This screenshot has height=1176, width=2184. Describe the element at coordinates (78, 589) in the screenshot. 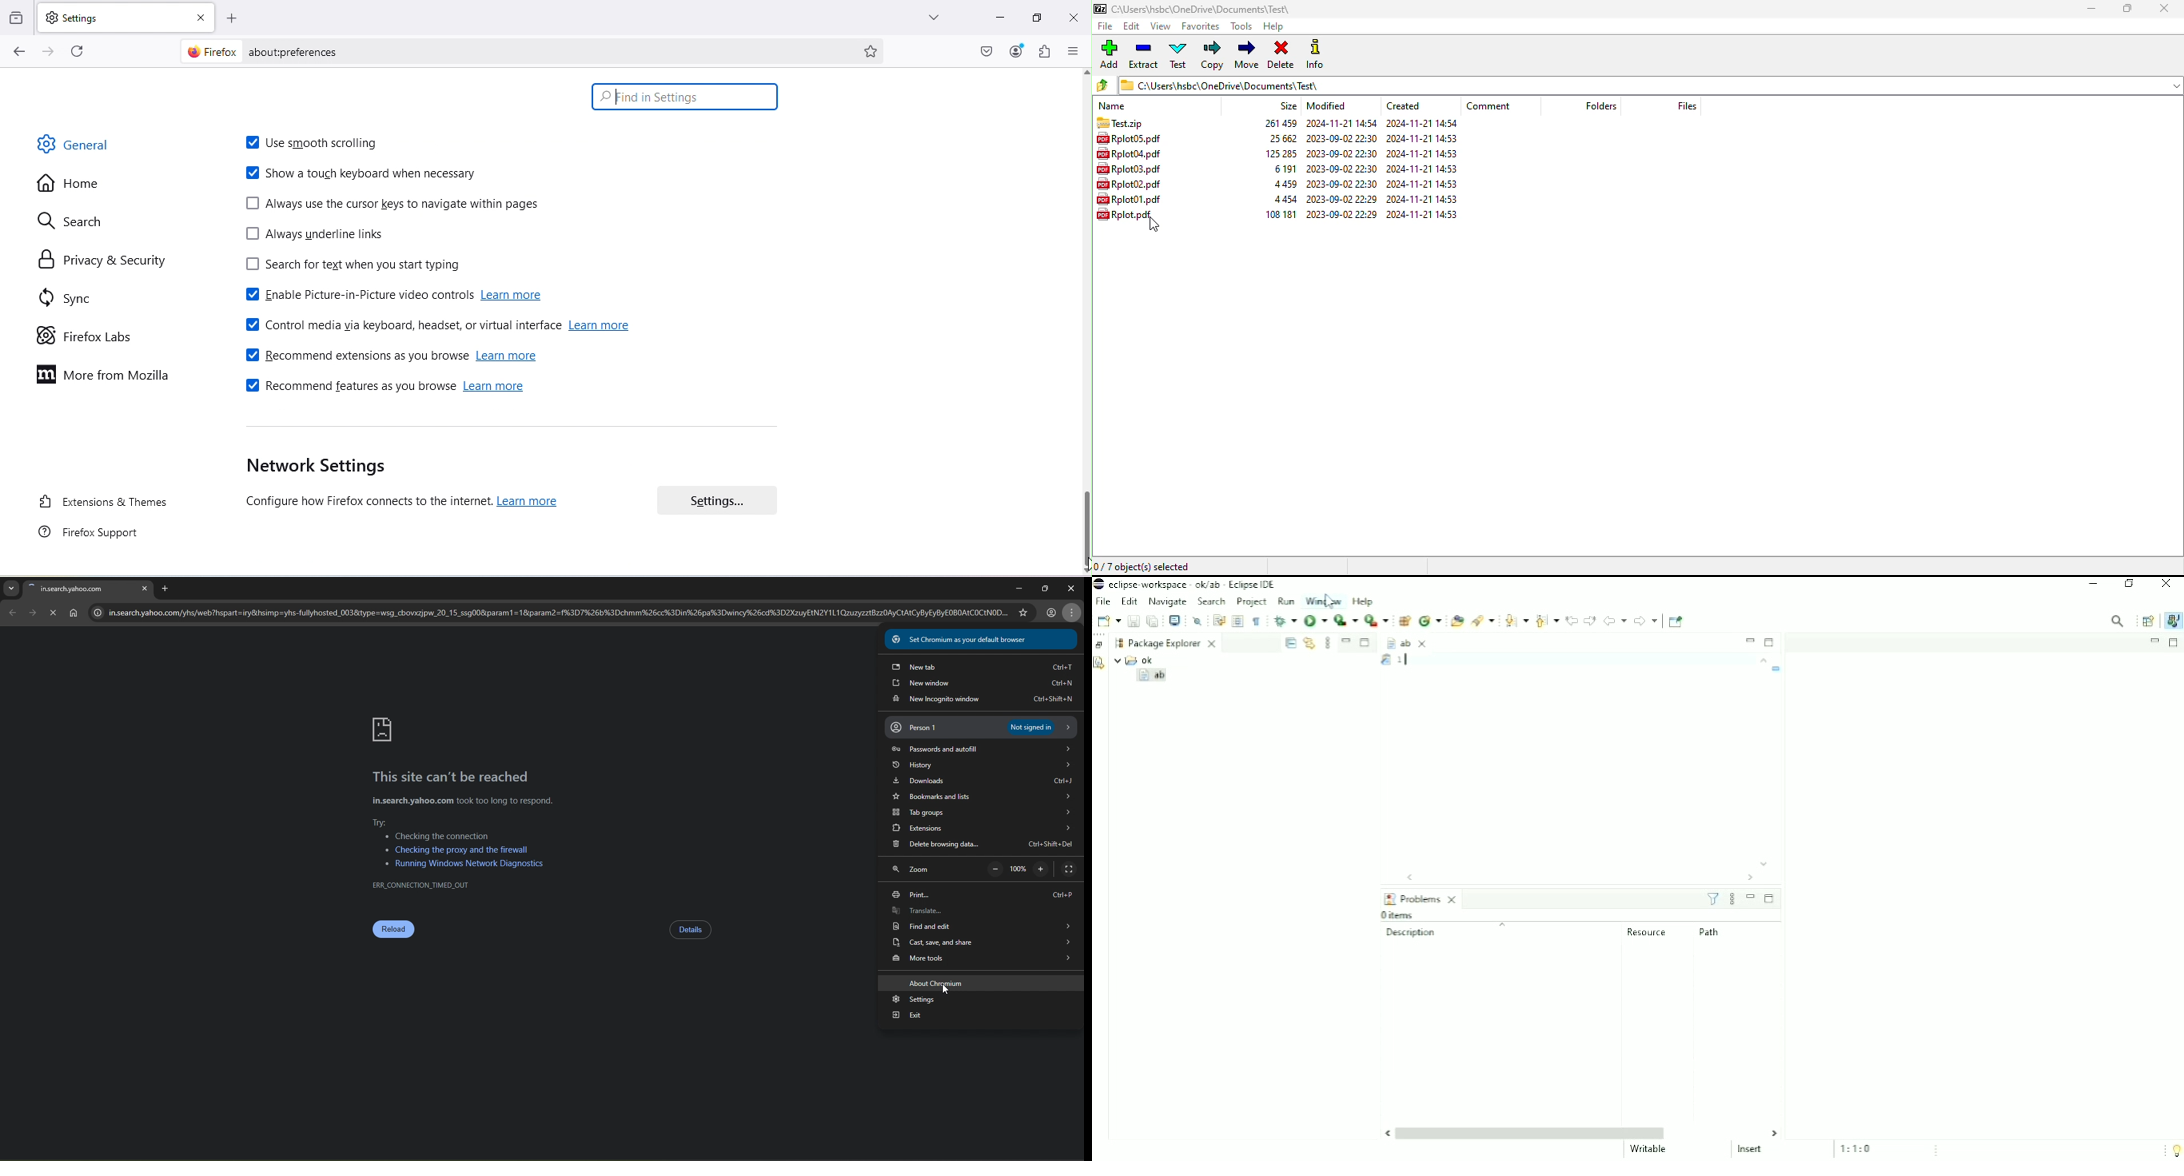

I see `Yahoo Search tab` at that location.